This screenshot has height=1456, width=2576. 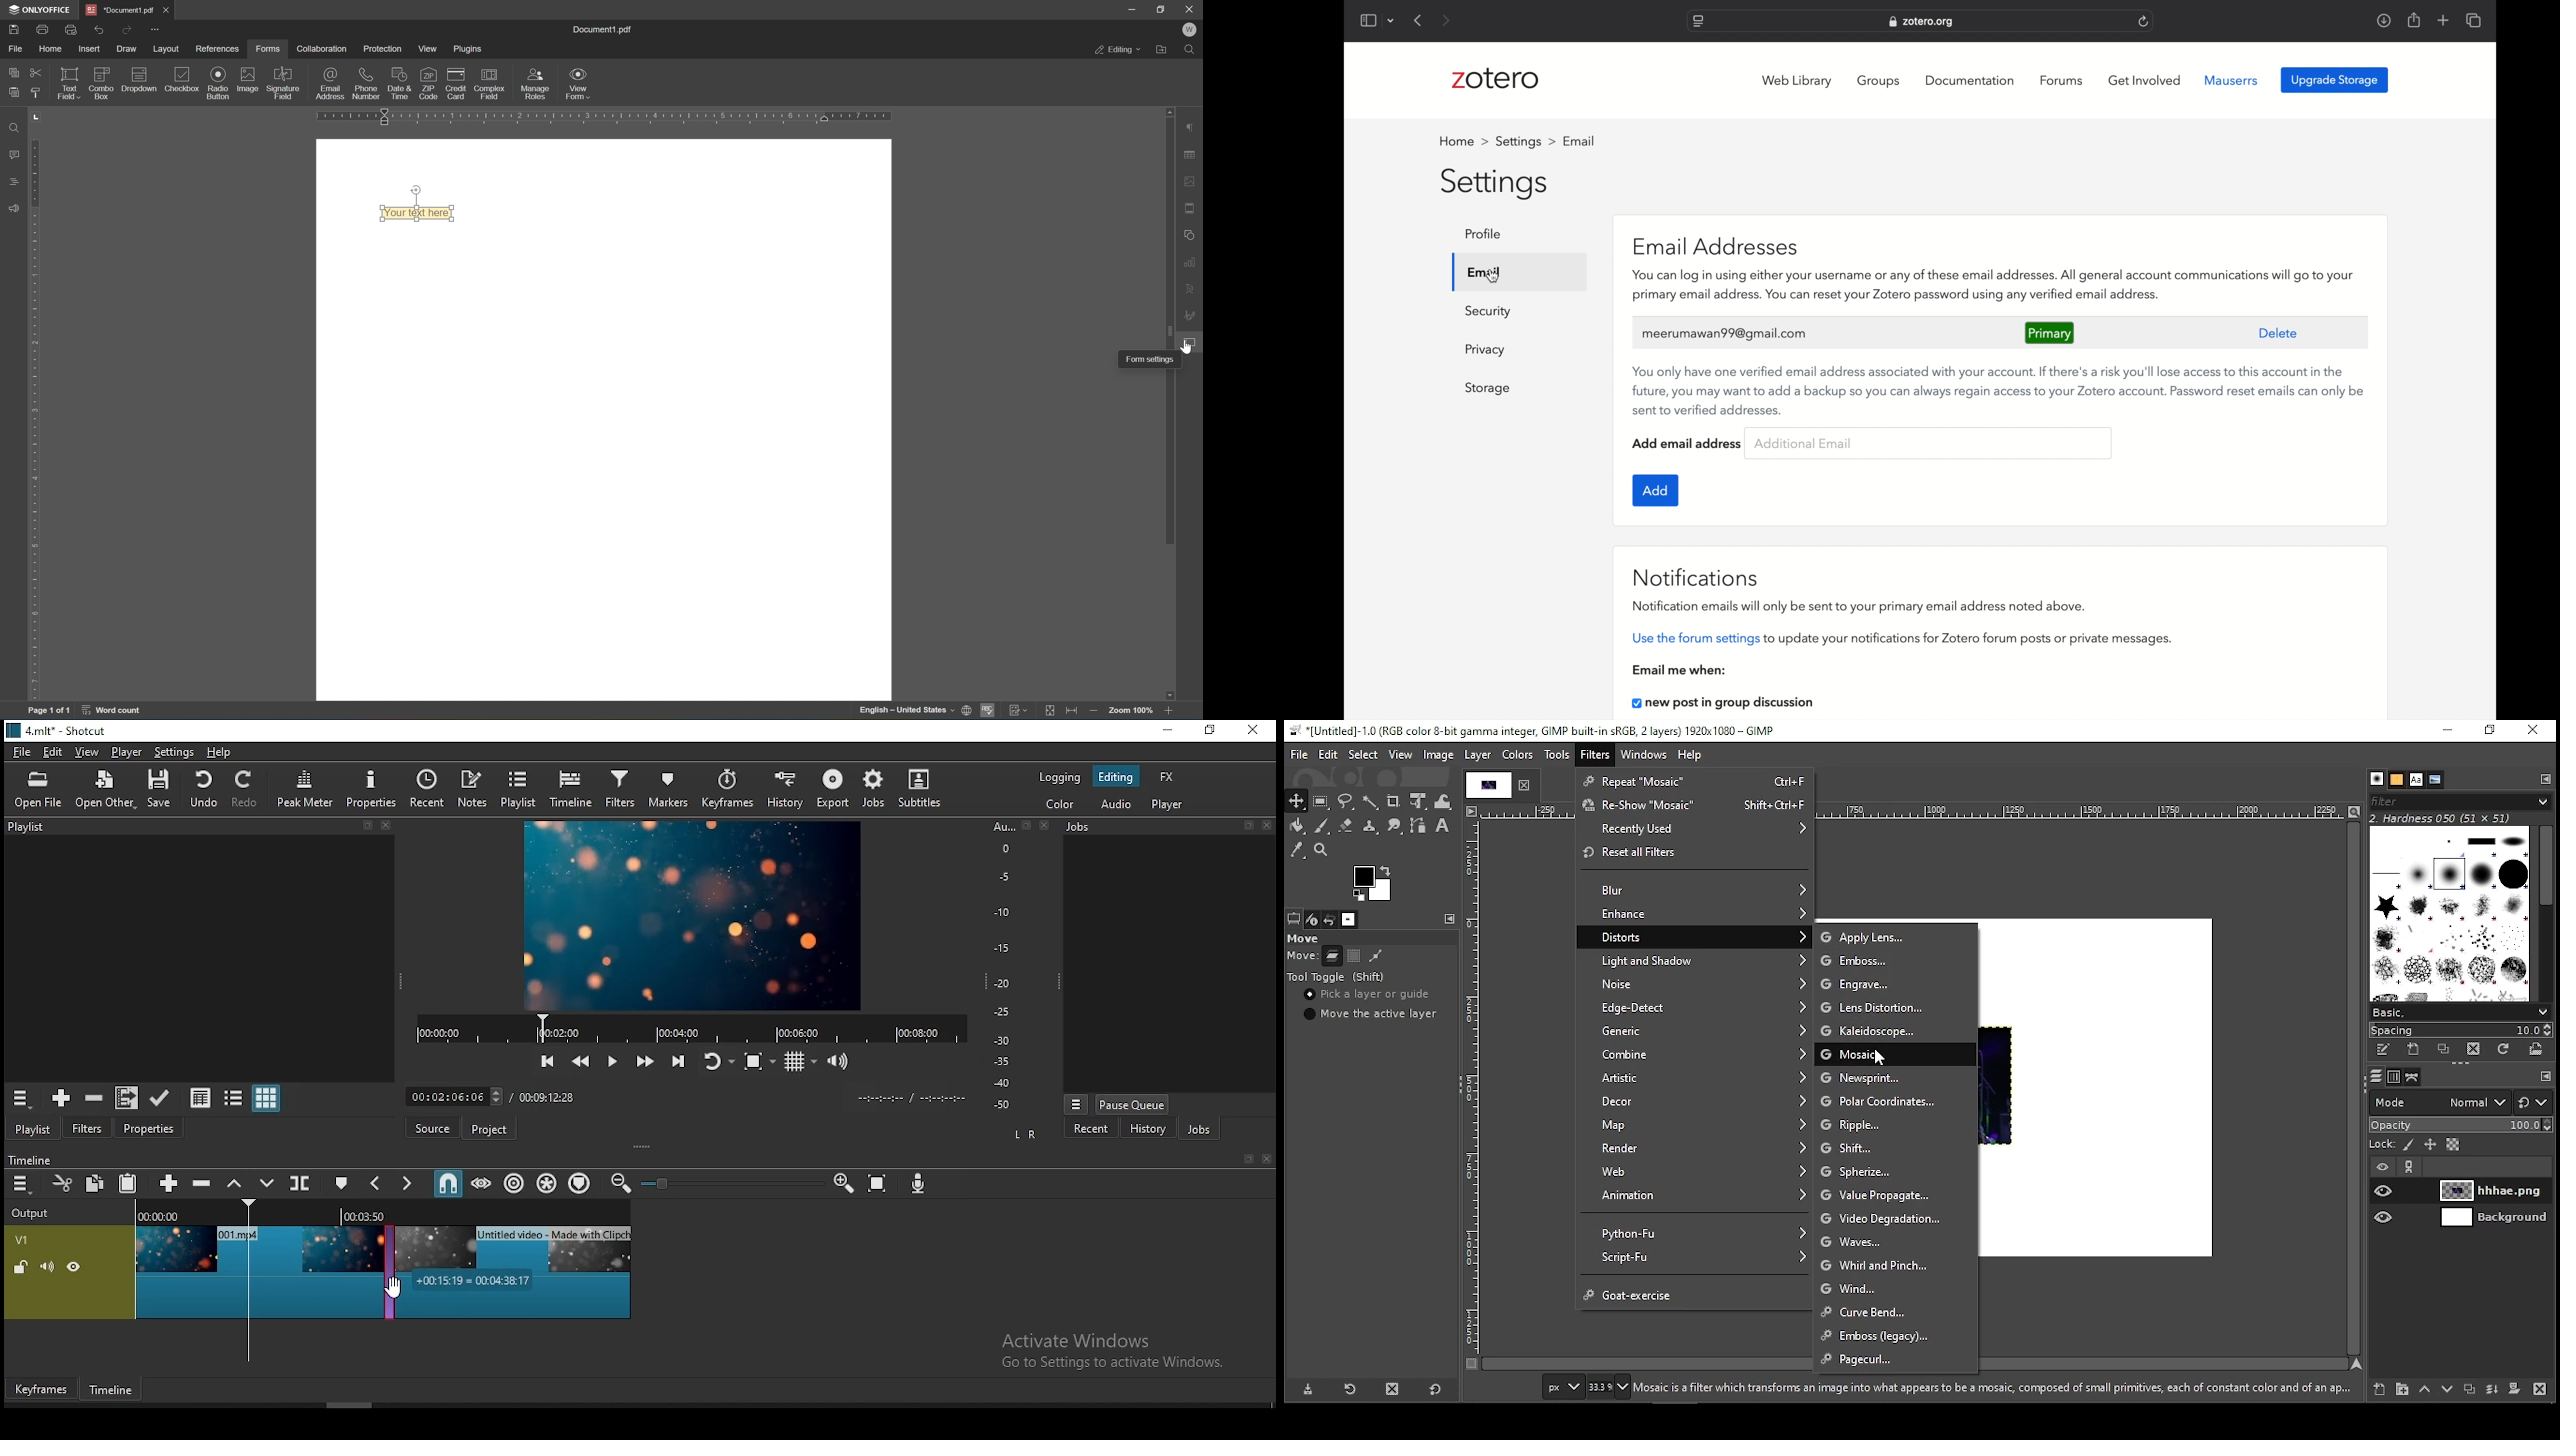 What do you see at coordinates (232, 1184) in the screenshot?
I see `lift` at bounding box center [232, 1184].